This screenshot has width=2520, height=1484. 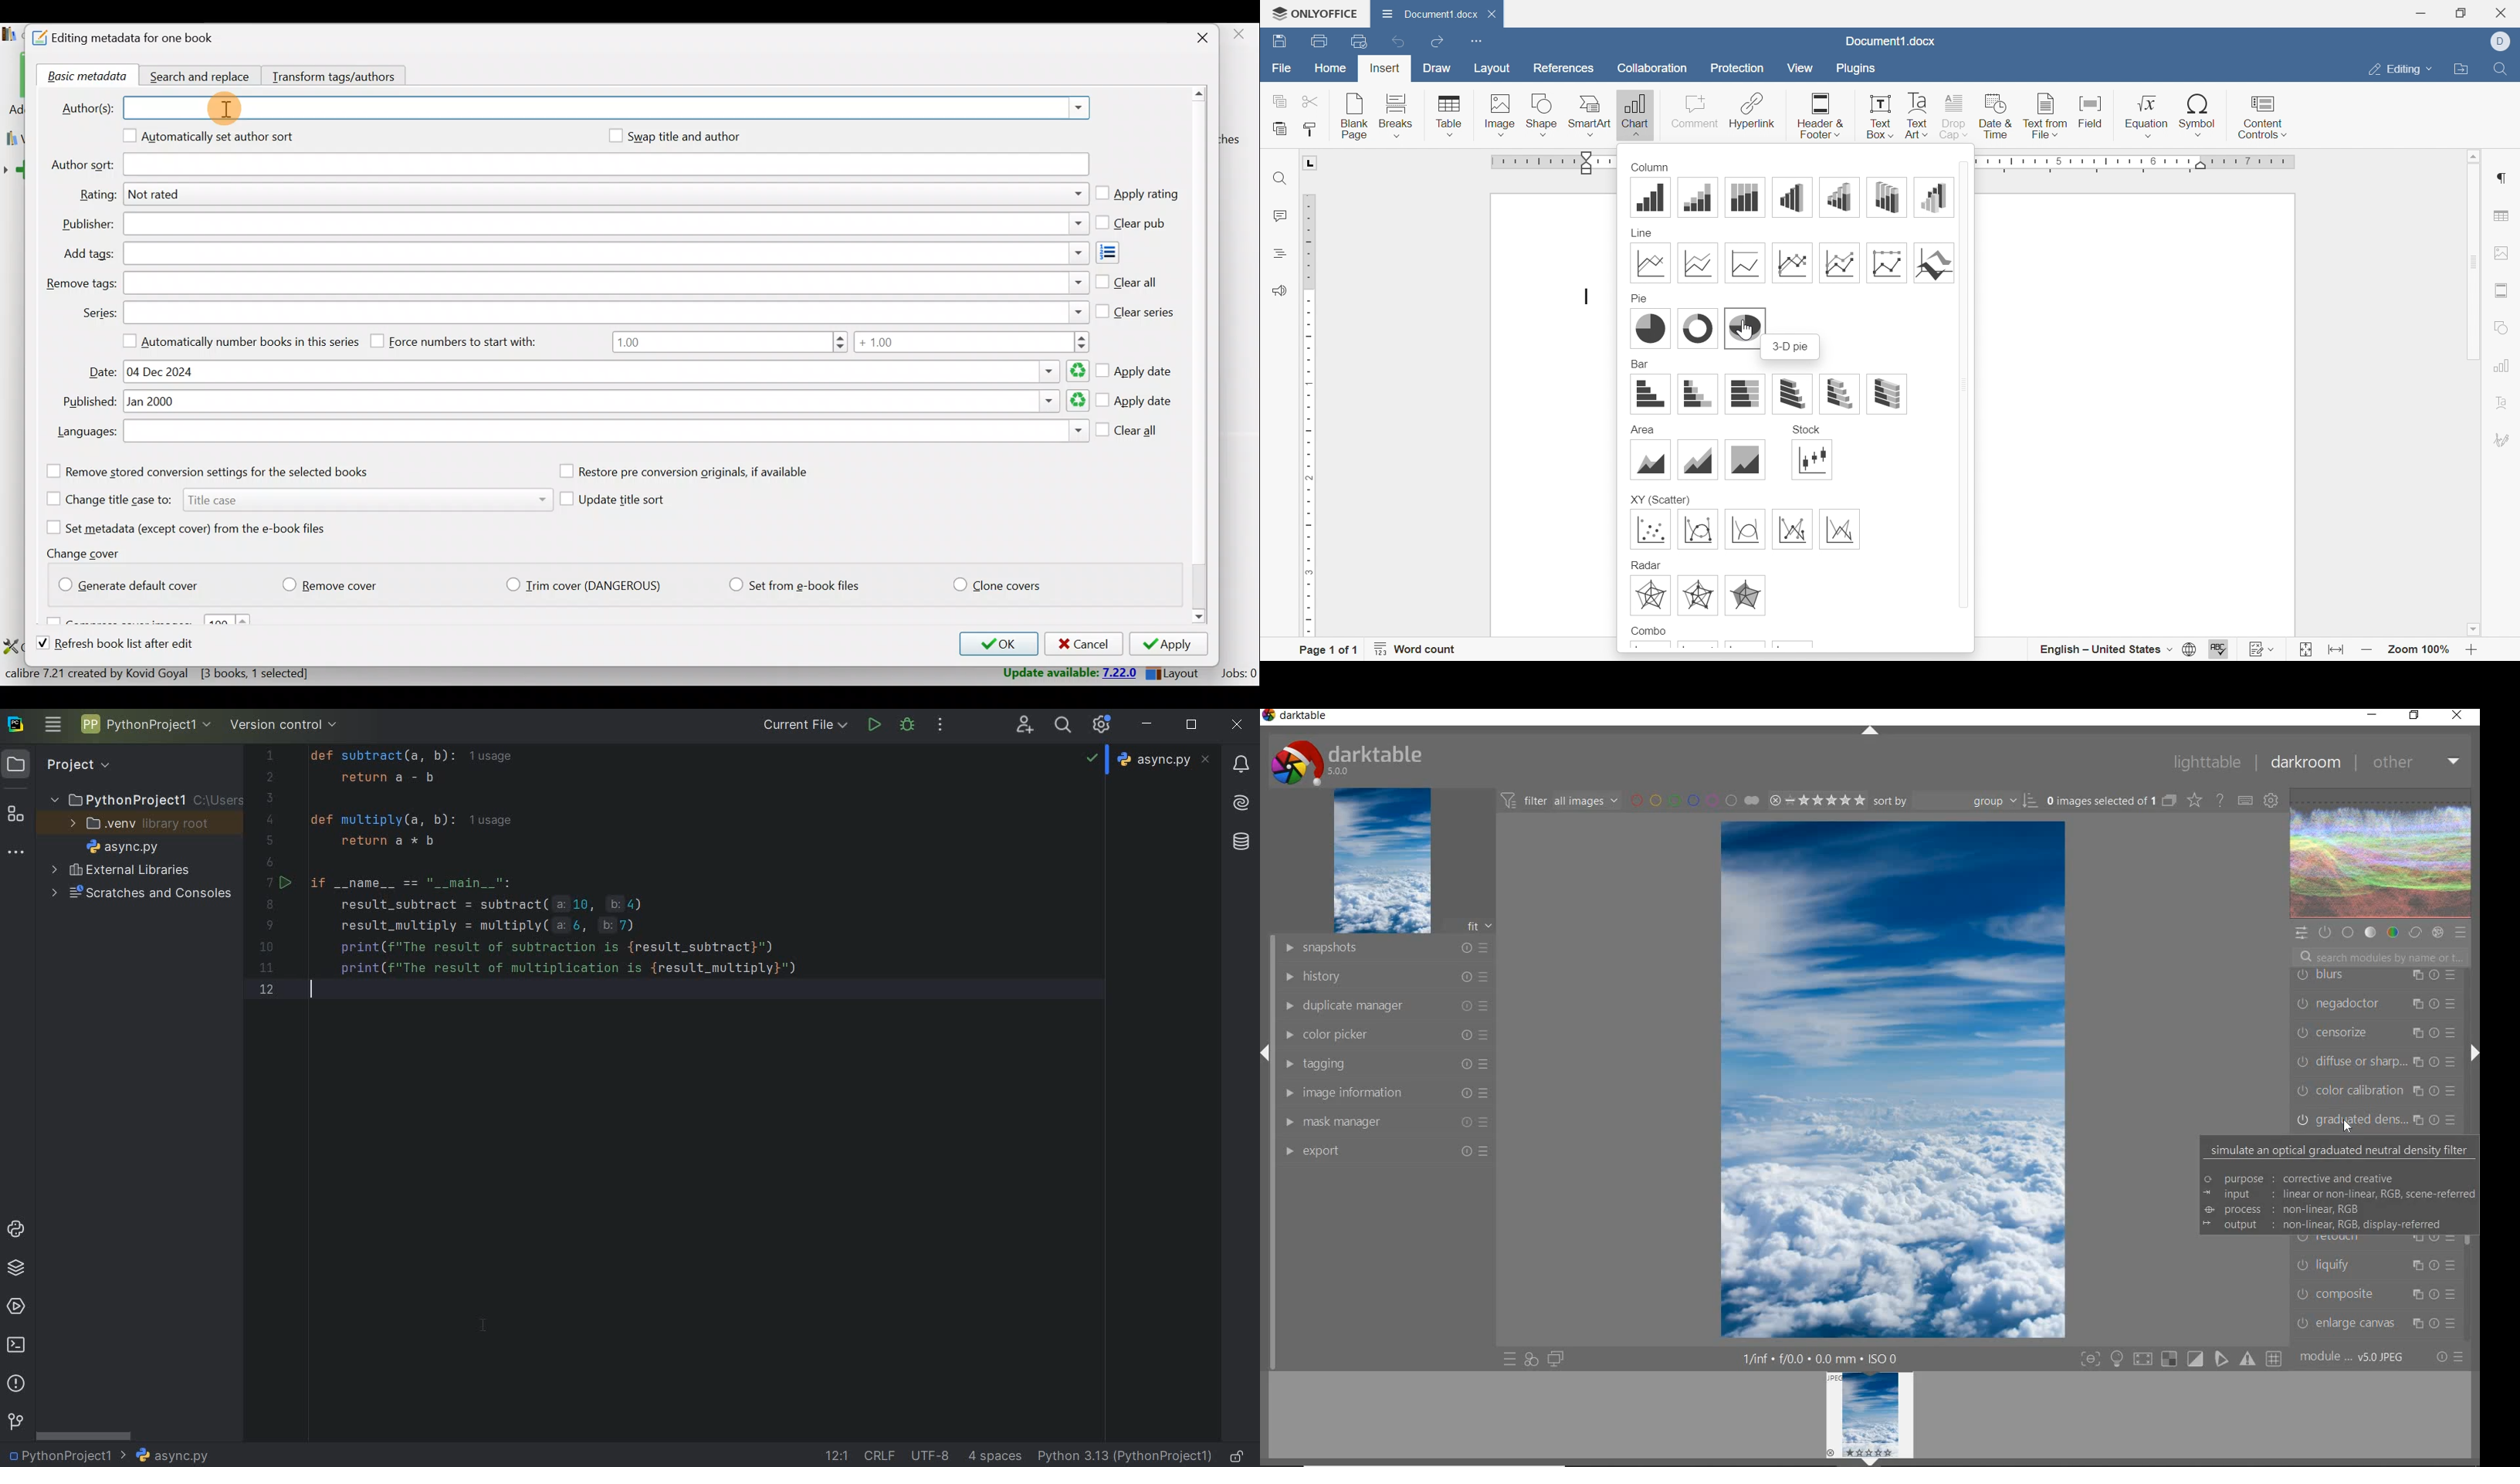 What do you see at coordinates (1104, 727) in the screenshot?
I see `Ide and Project Settings` at bounding box center [1104, 727].